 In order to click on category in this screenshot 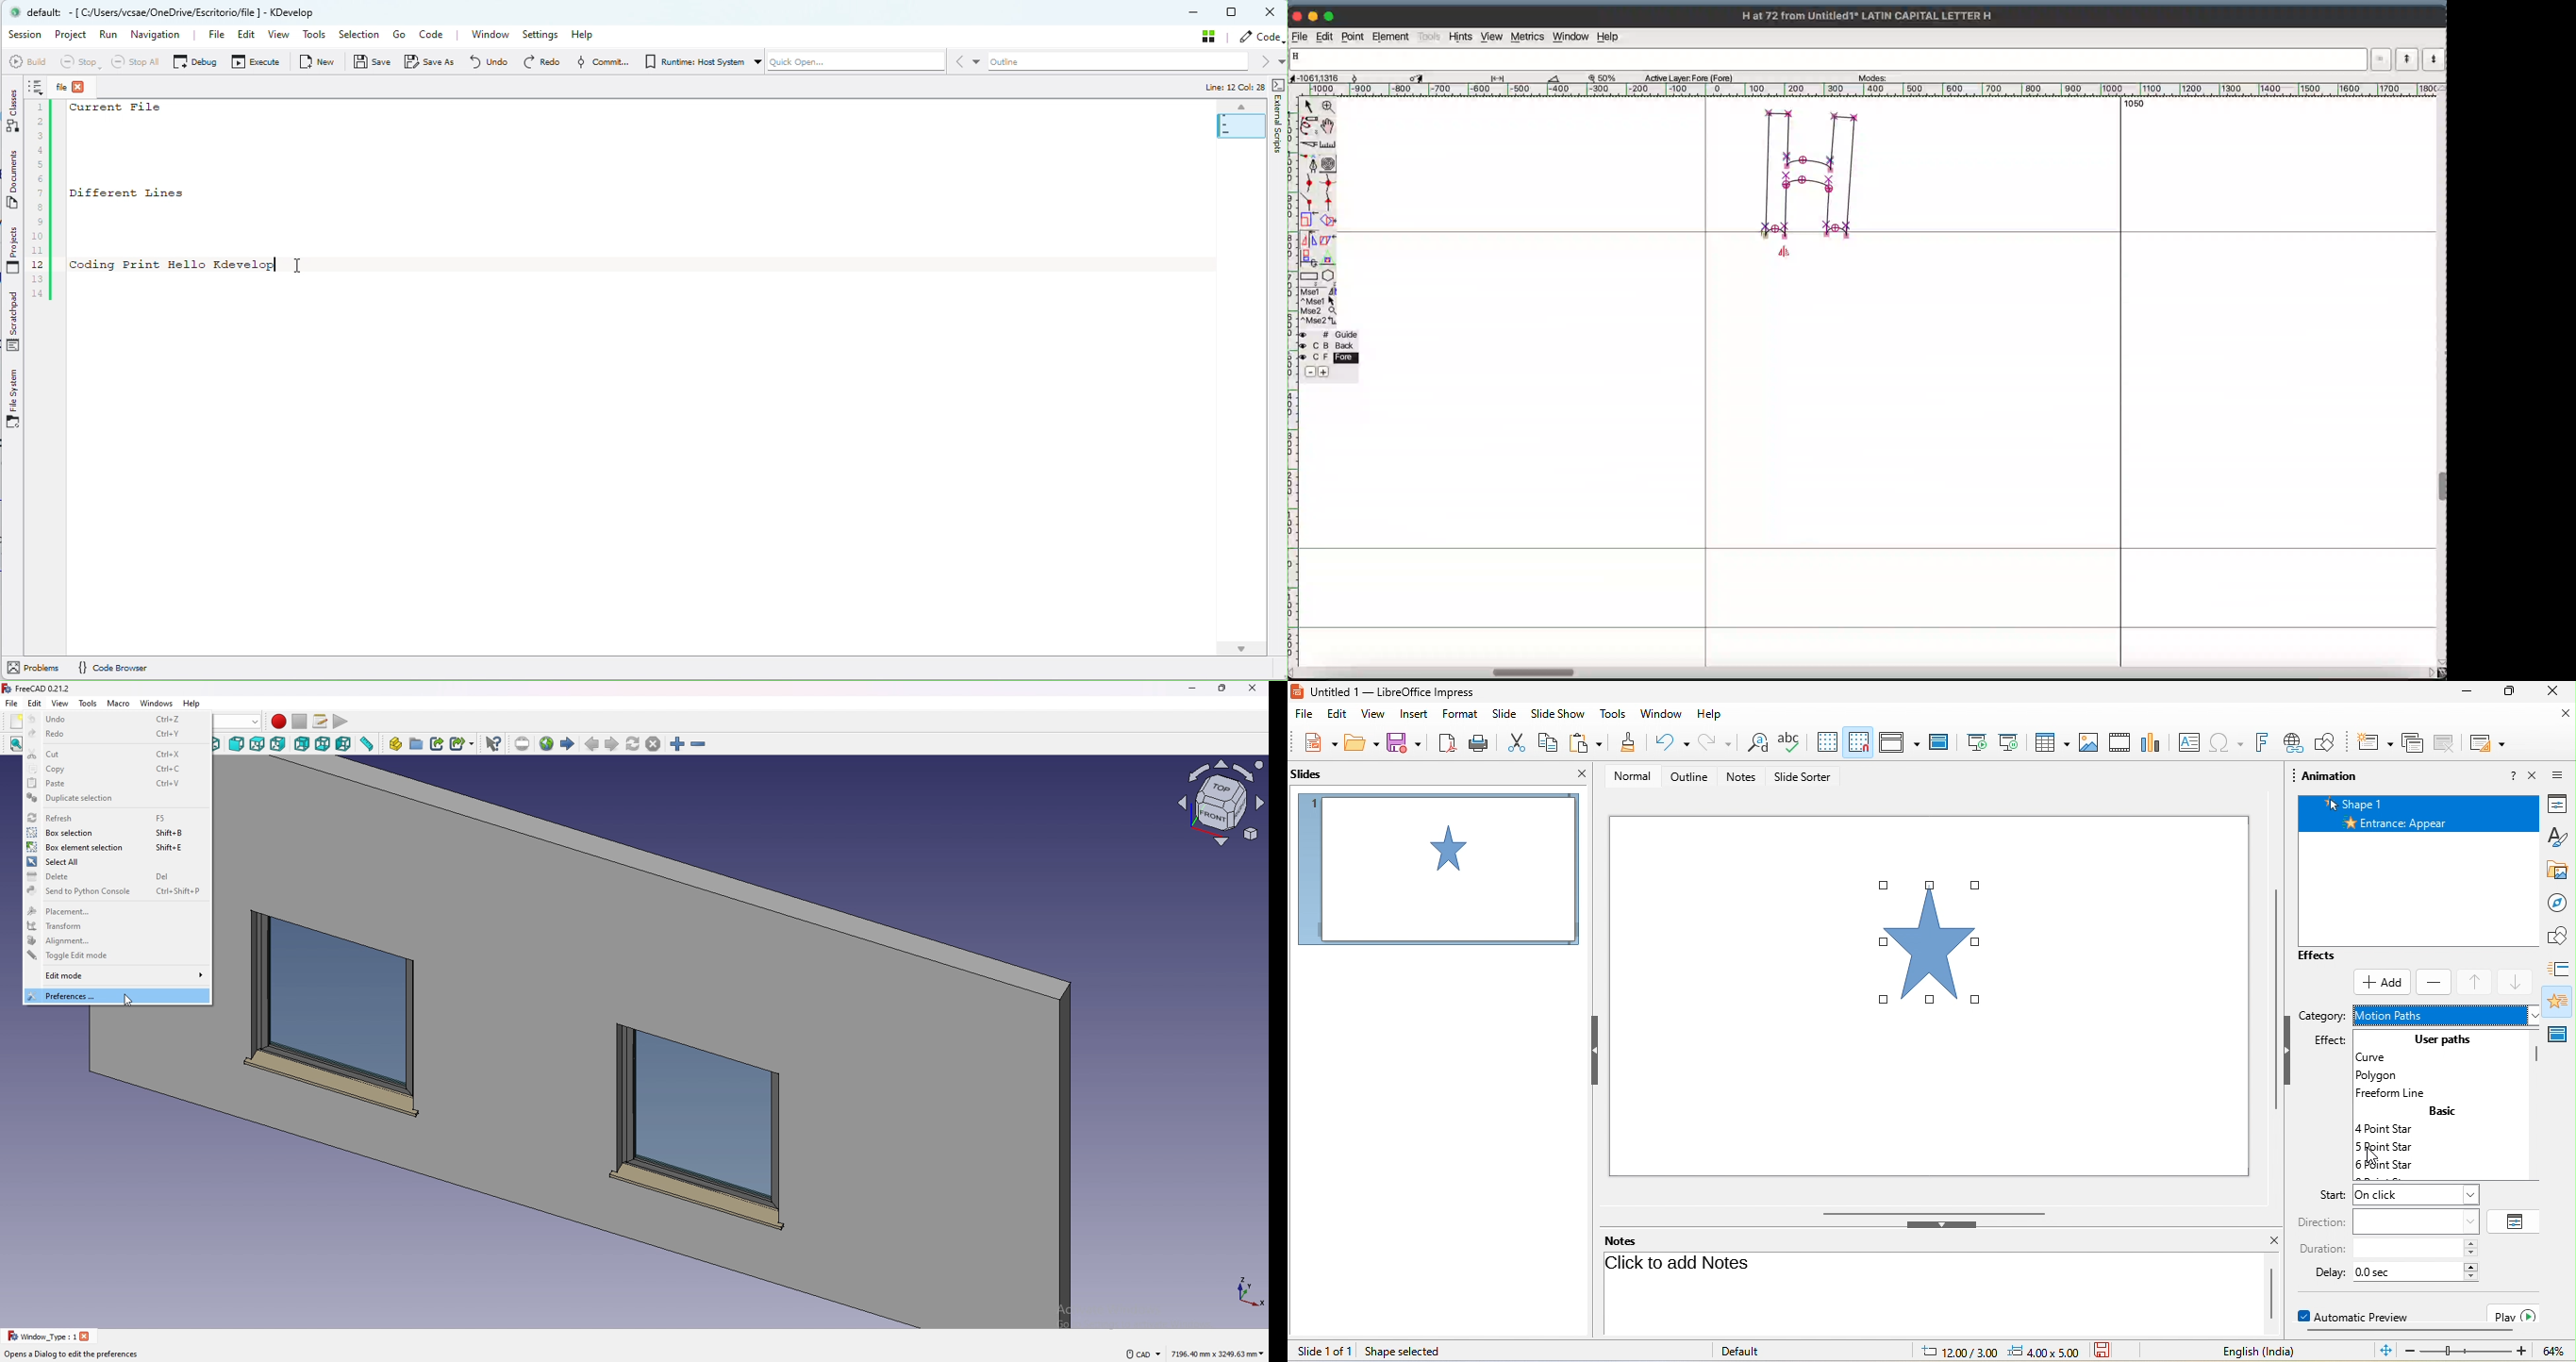, I will do `click(2322, 1018)`.